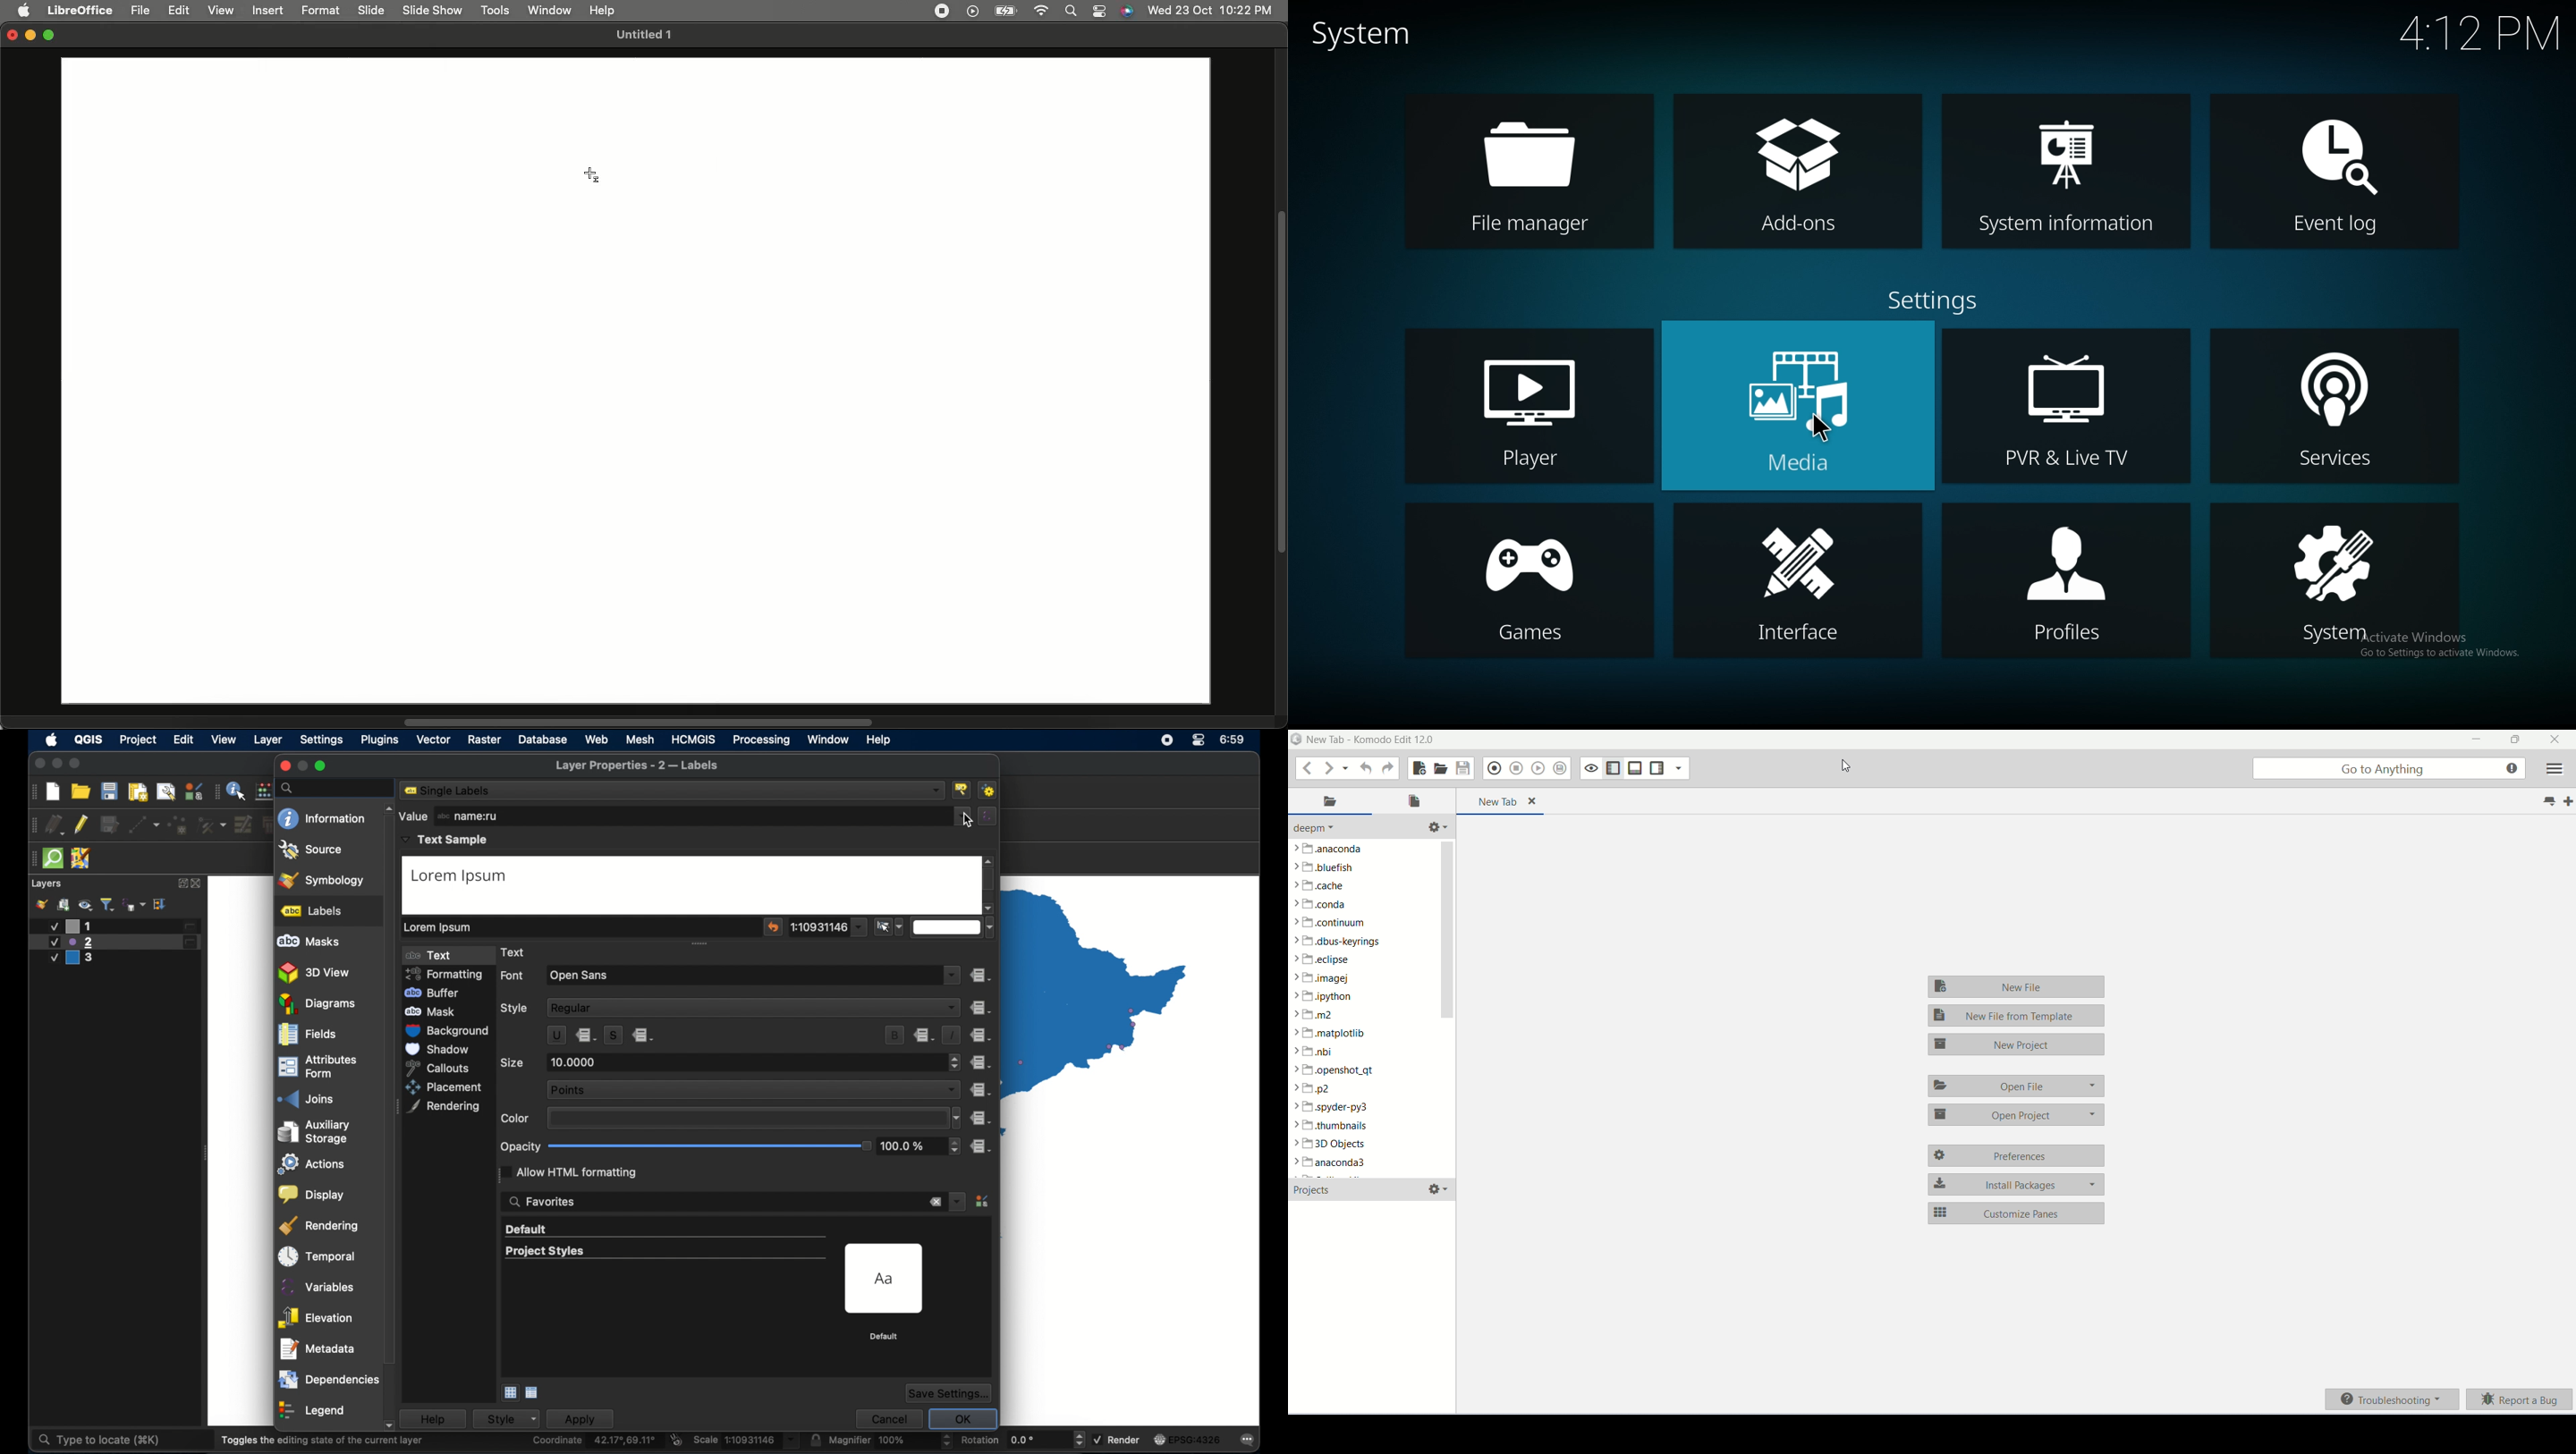 This screenshot has height=1456, width=2576. What do you see at coordinates (1363, 768) in the screenshot?
I see `undo` at bounding box center [1363, 768].